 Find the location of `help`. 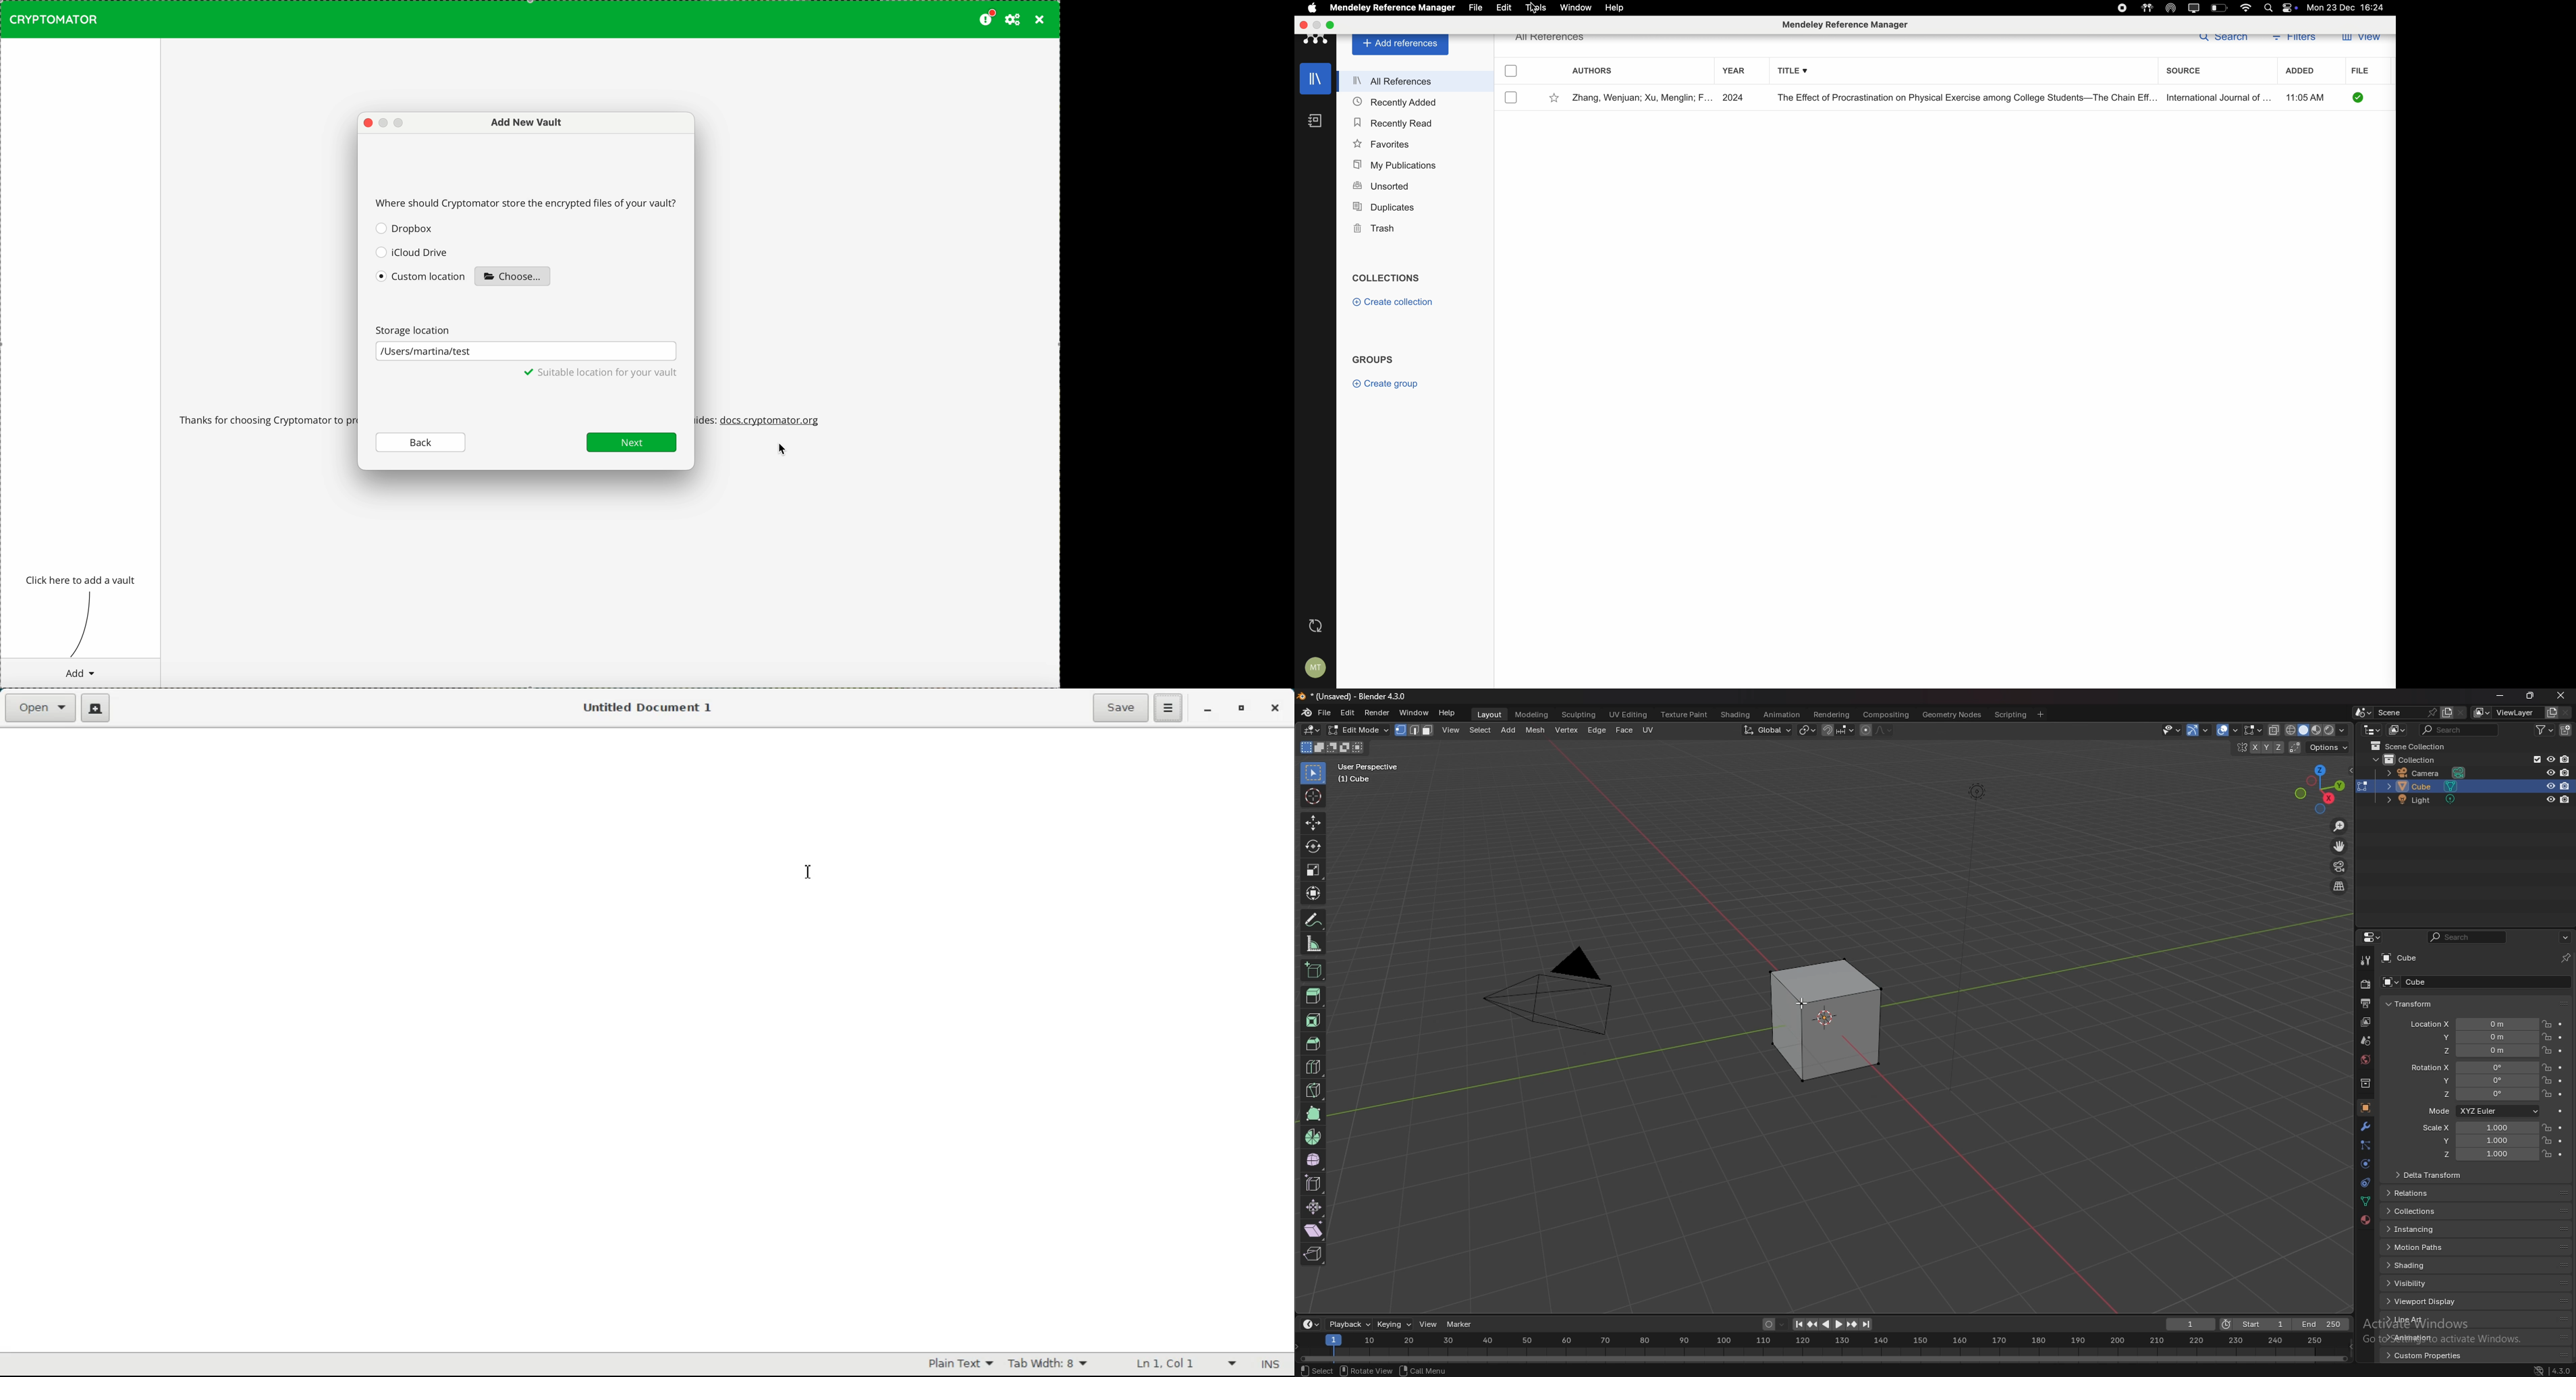

help is located at coordinates (1616, 8).